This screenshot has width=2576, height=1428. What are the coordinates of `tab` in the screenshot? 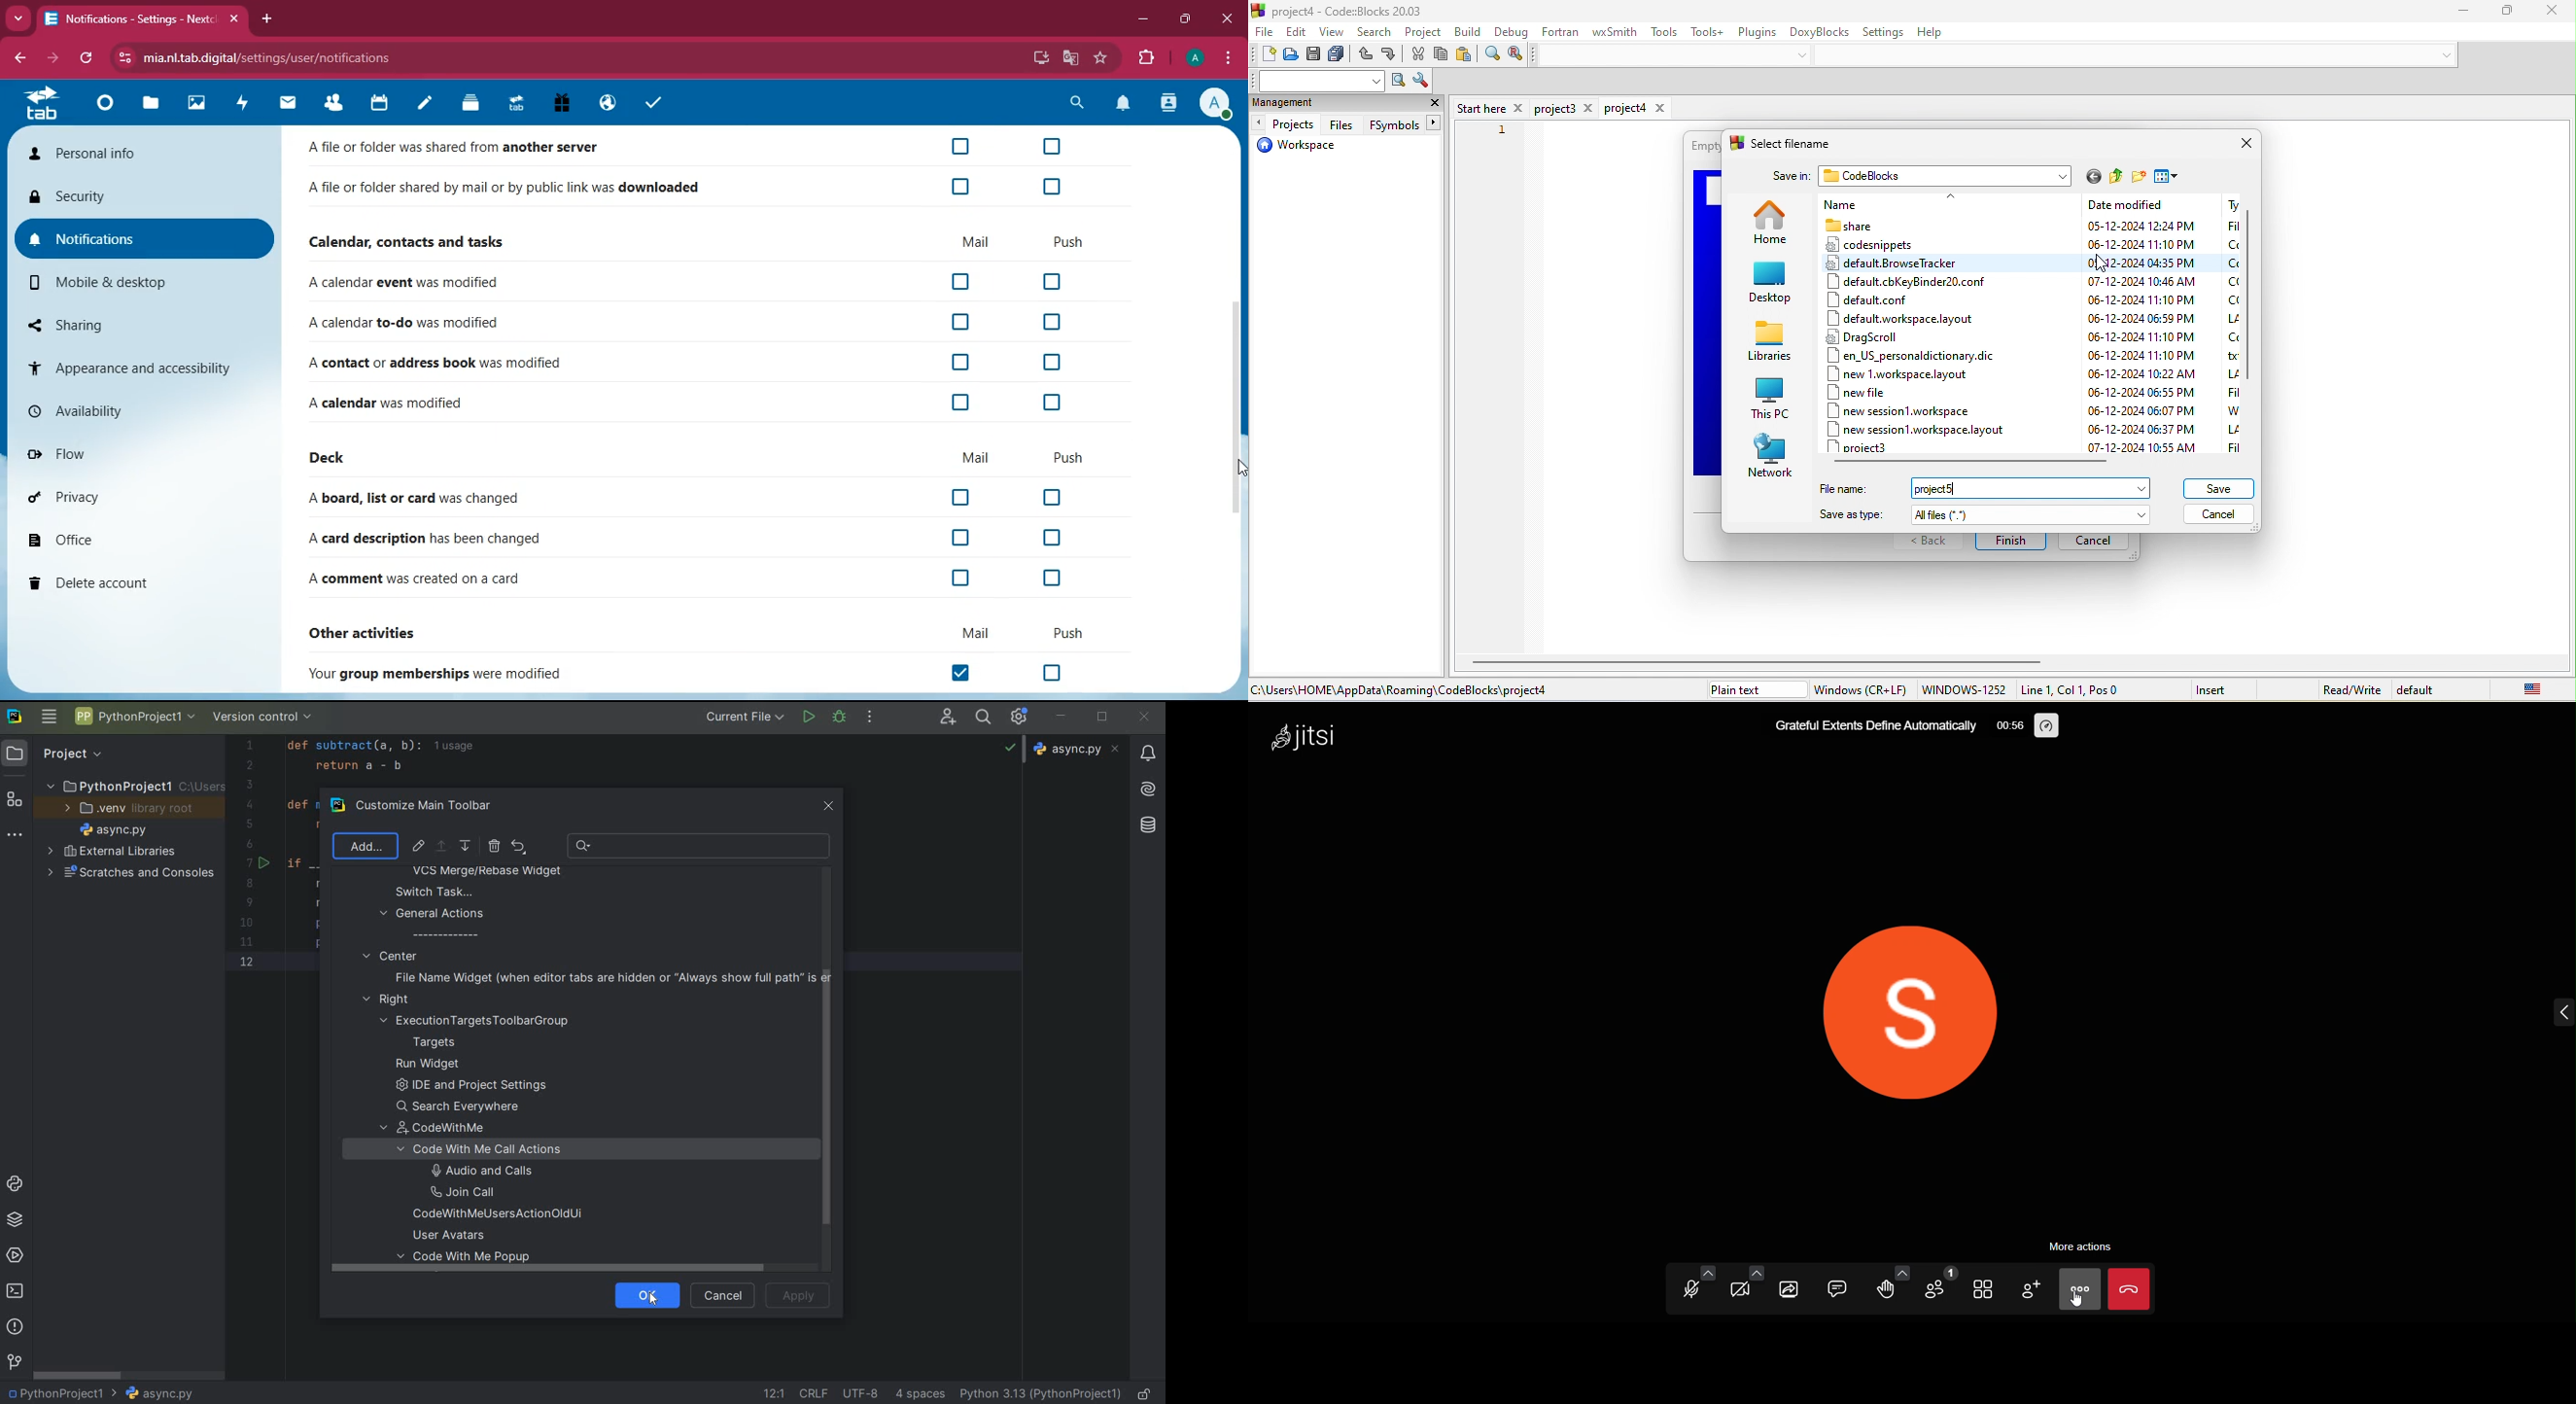 It's located at (515, 102).